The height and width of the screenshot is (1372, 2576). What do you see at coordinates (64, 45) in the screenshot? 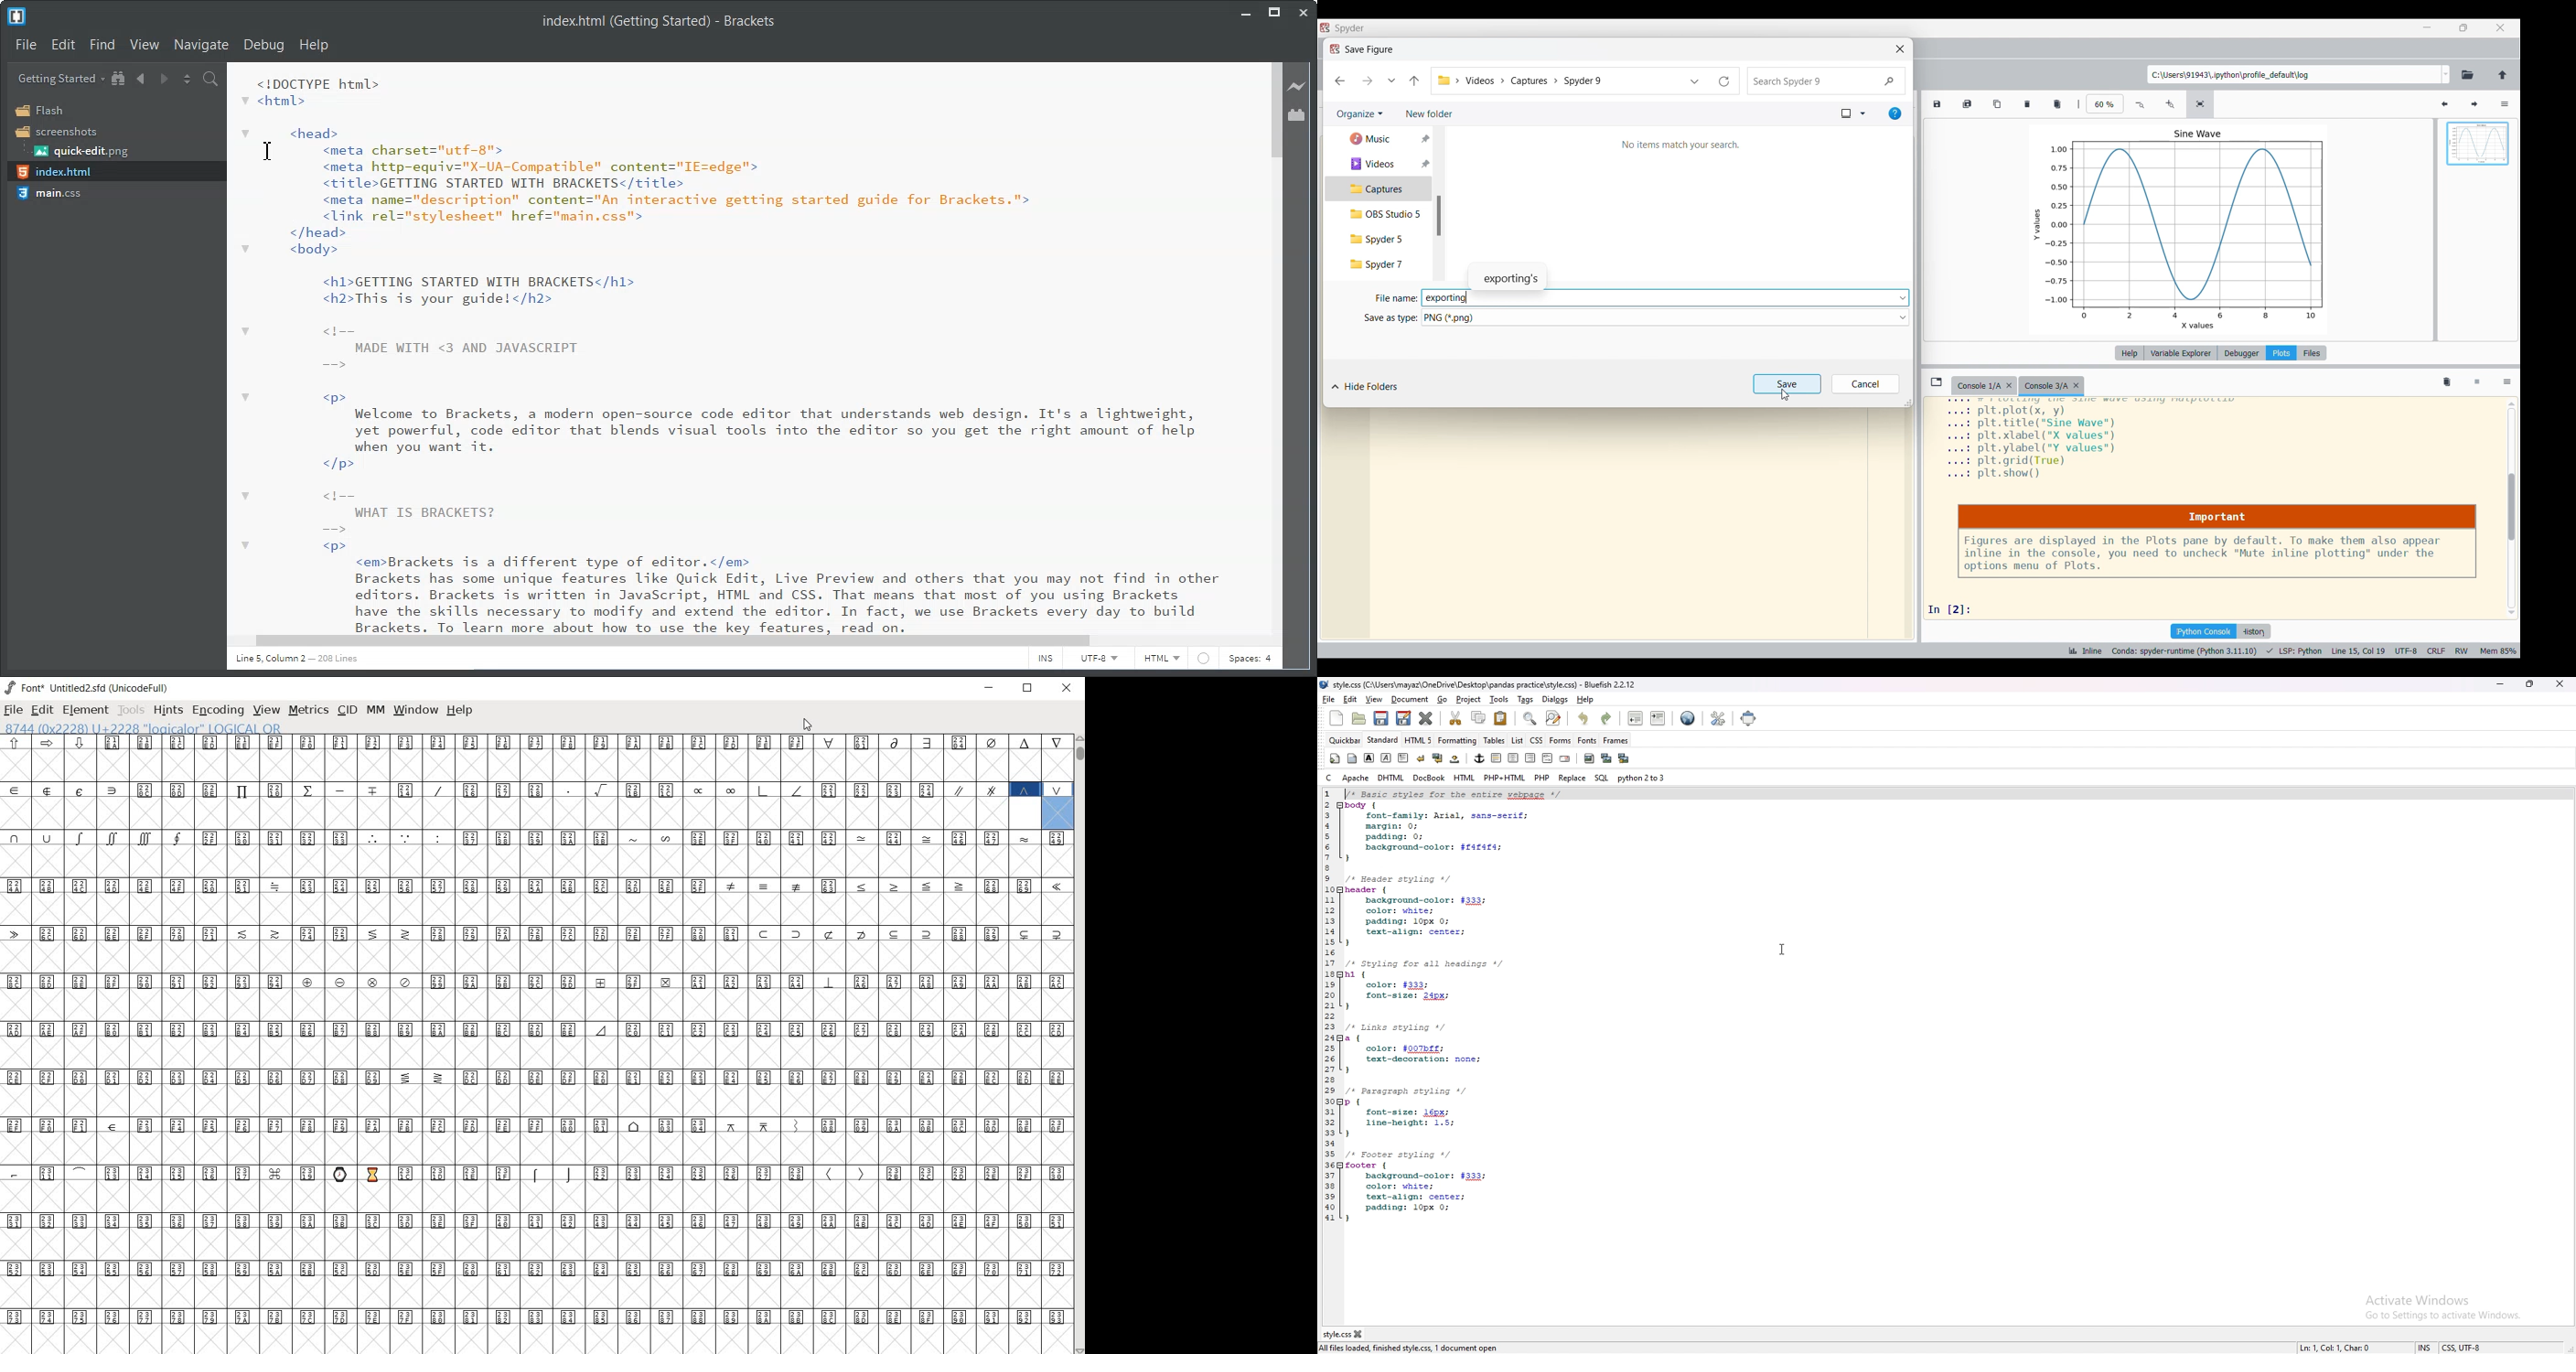
I see `Edit` at bounding box center [64, 45].